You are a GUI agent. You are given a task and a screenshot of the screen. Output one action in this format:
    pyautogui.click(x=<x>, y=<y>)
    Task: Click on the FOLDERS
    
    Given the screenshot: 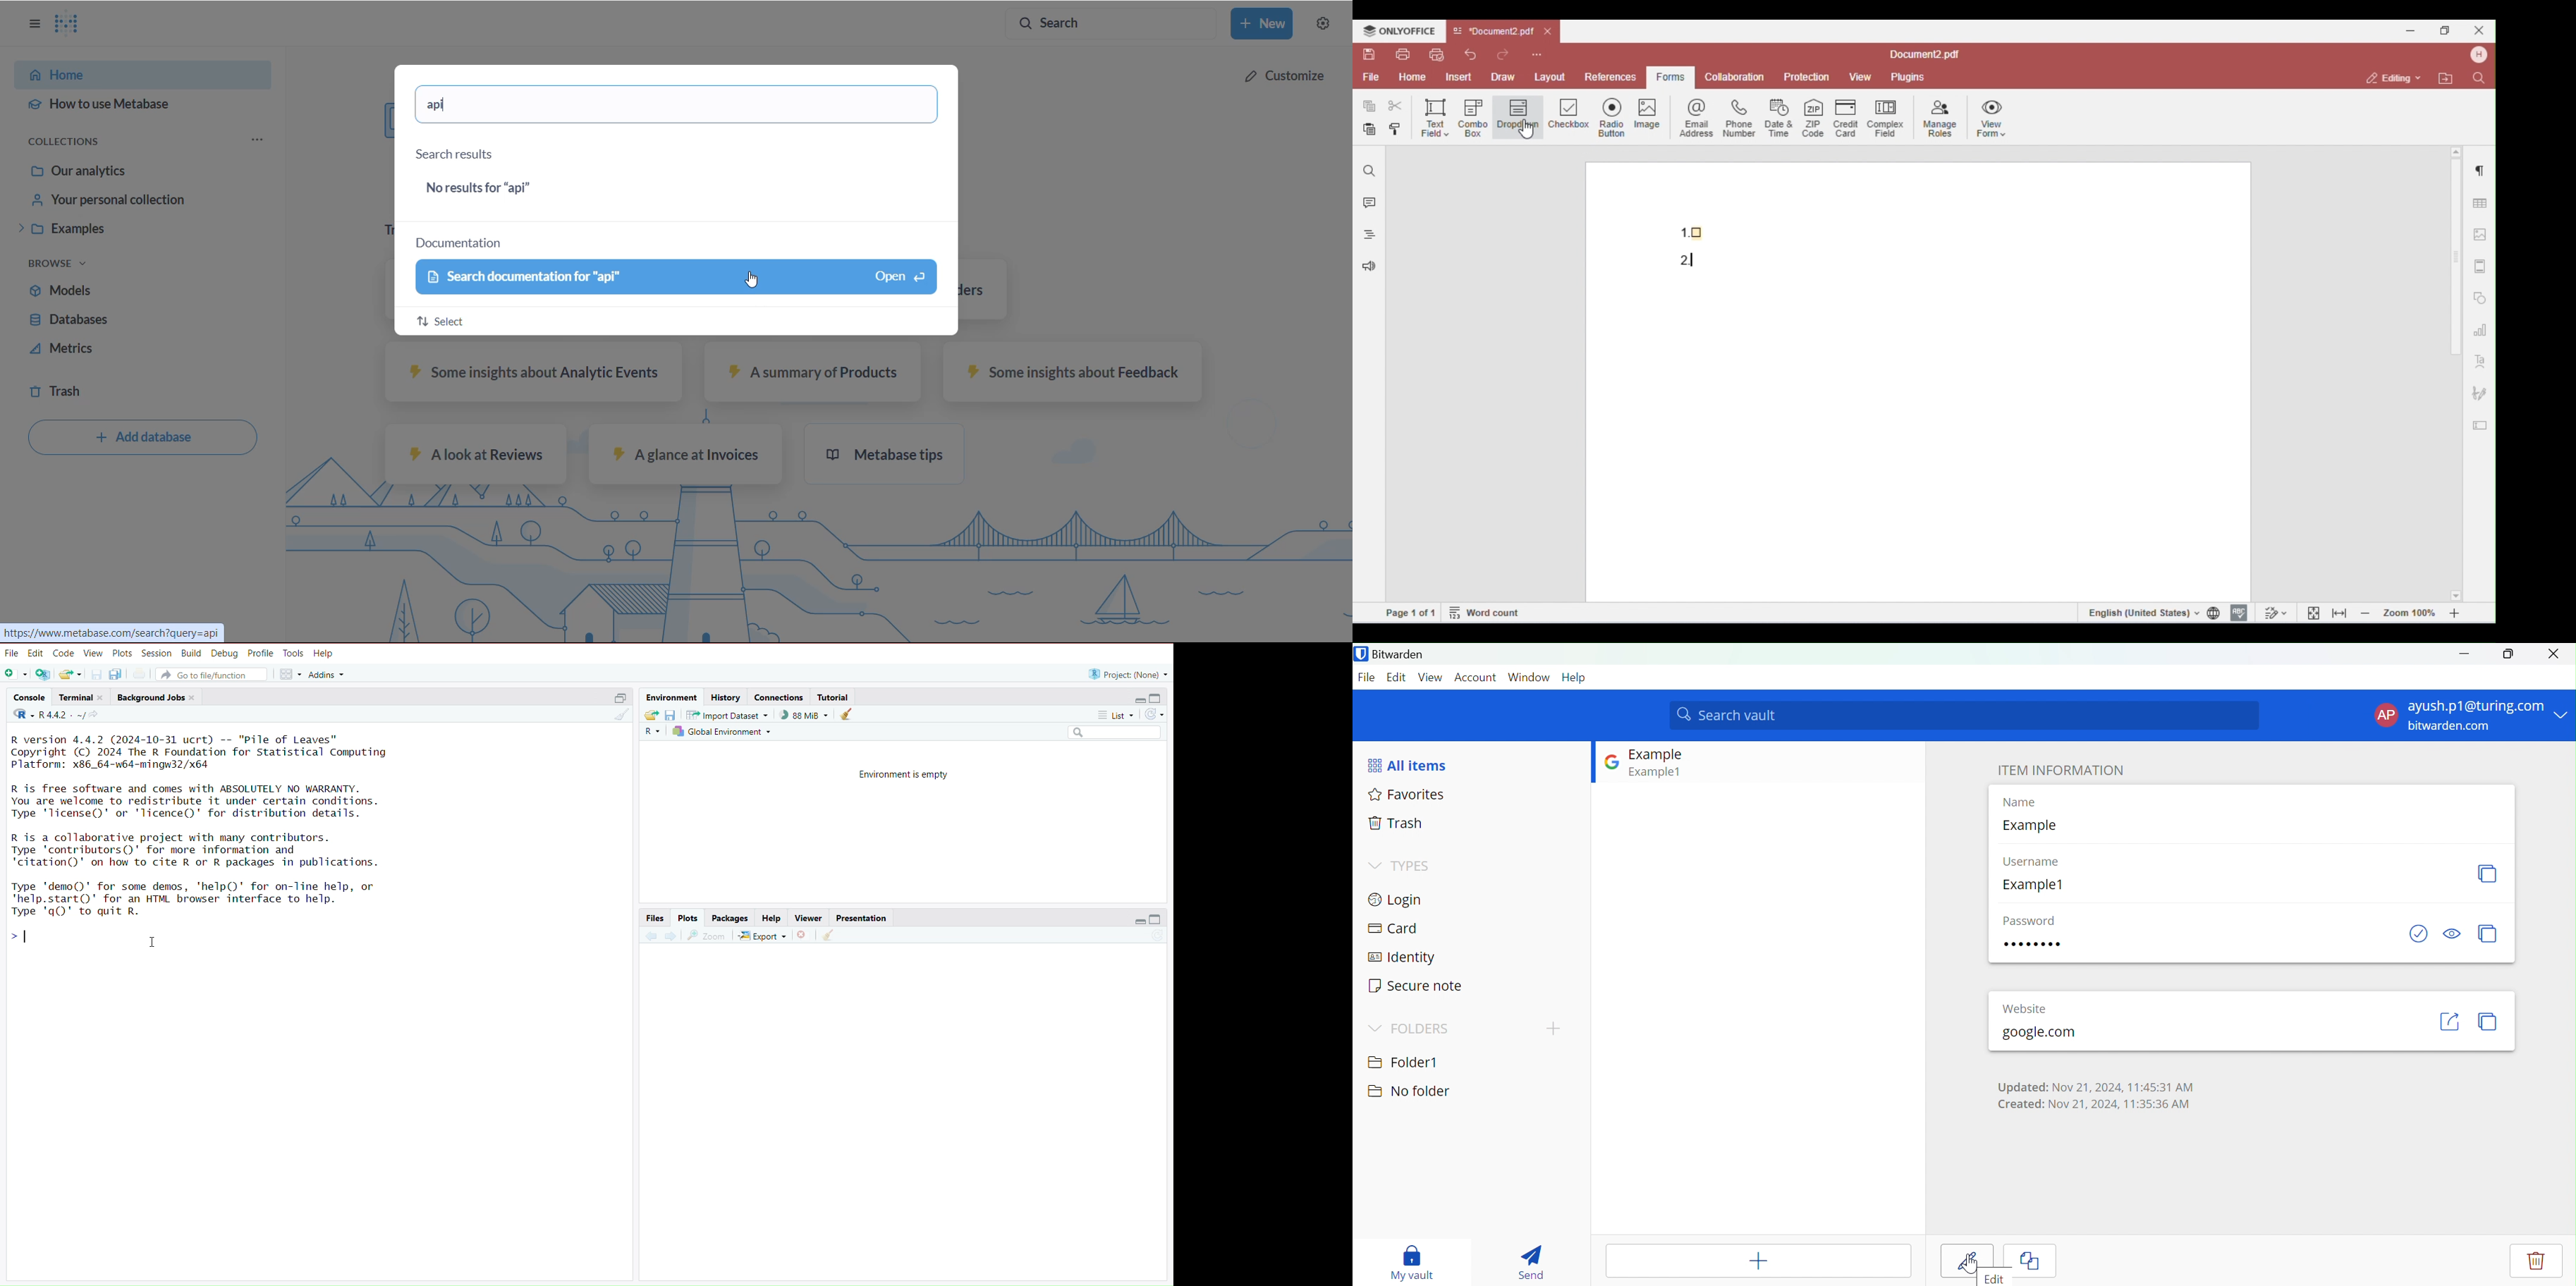 What is the action you would take?
    pyautogui.click(x=1420, y=1030)
    